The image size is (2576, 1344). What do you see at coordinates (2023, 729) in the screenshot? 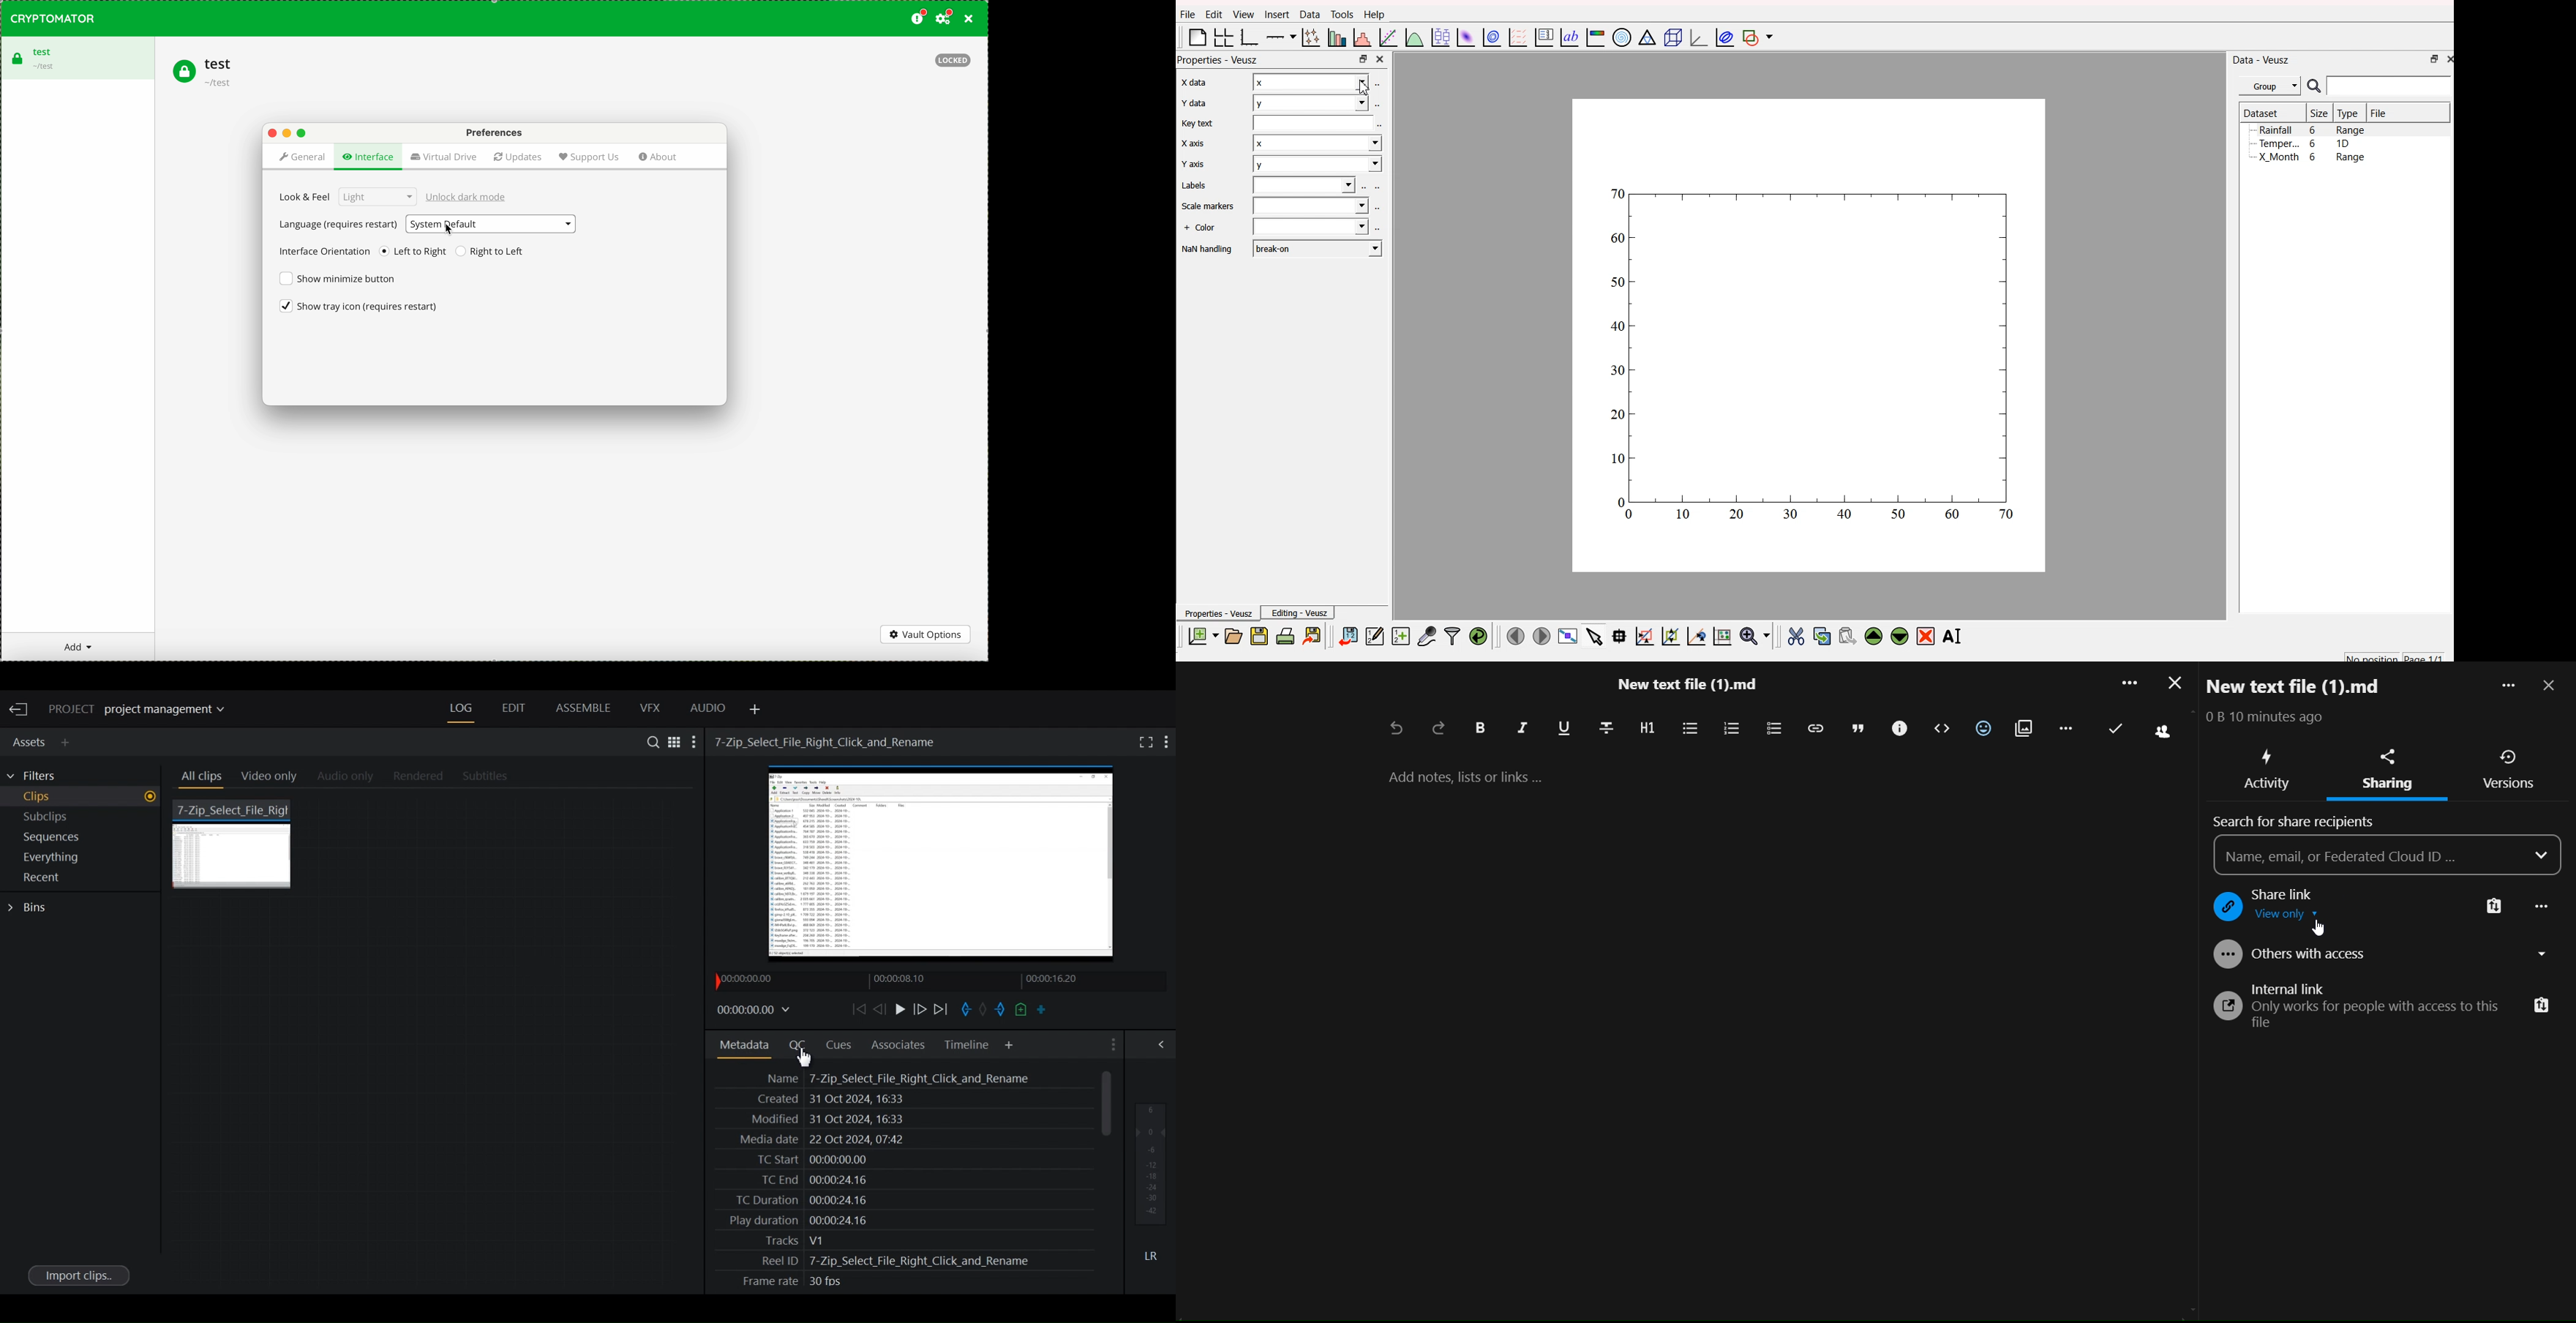
I see `insert attachment` at bounding box center [2023, 729].